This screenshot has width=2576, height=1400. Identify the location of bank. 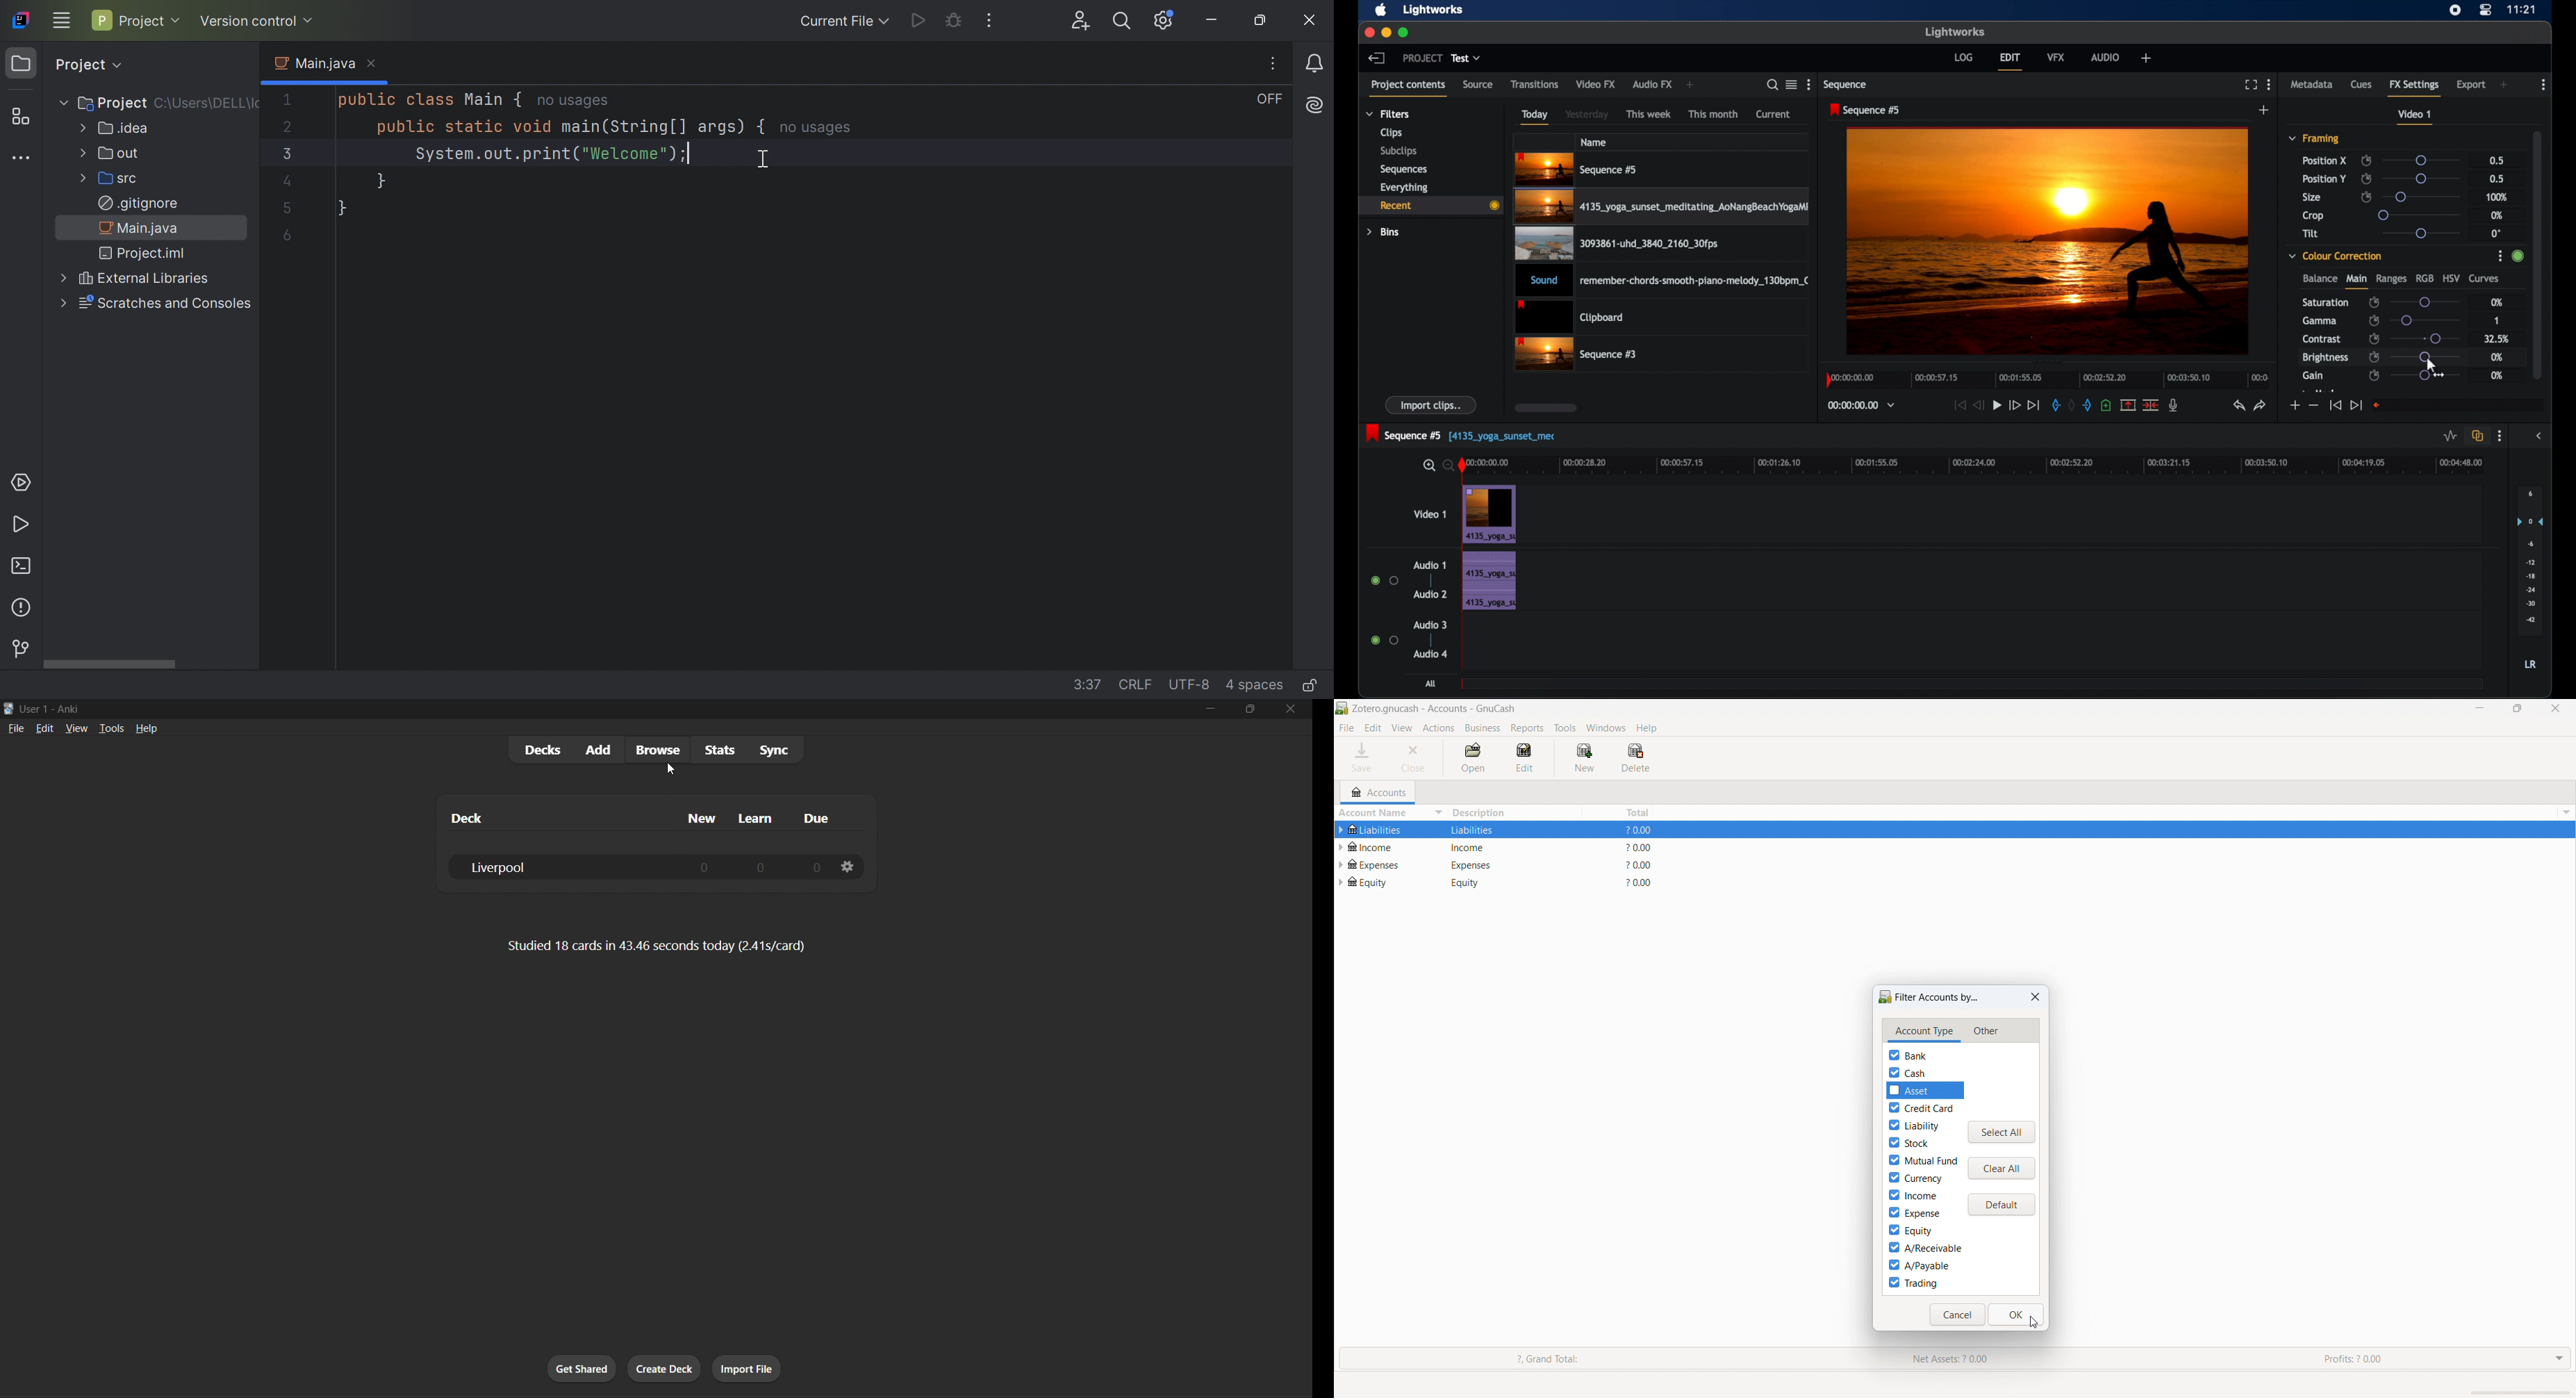
(1908, 1055).